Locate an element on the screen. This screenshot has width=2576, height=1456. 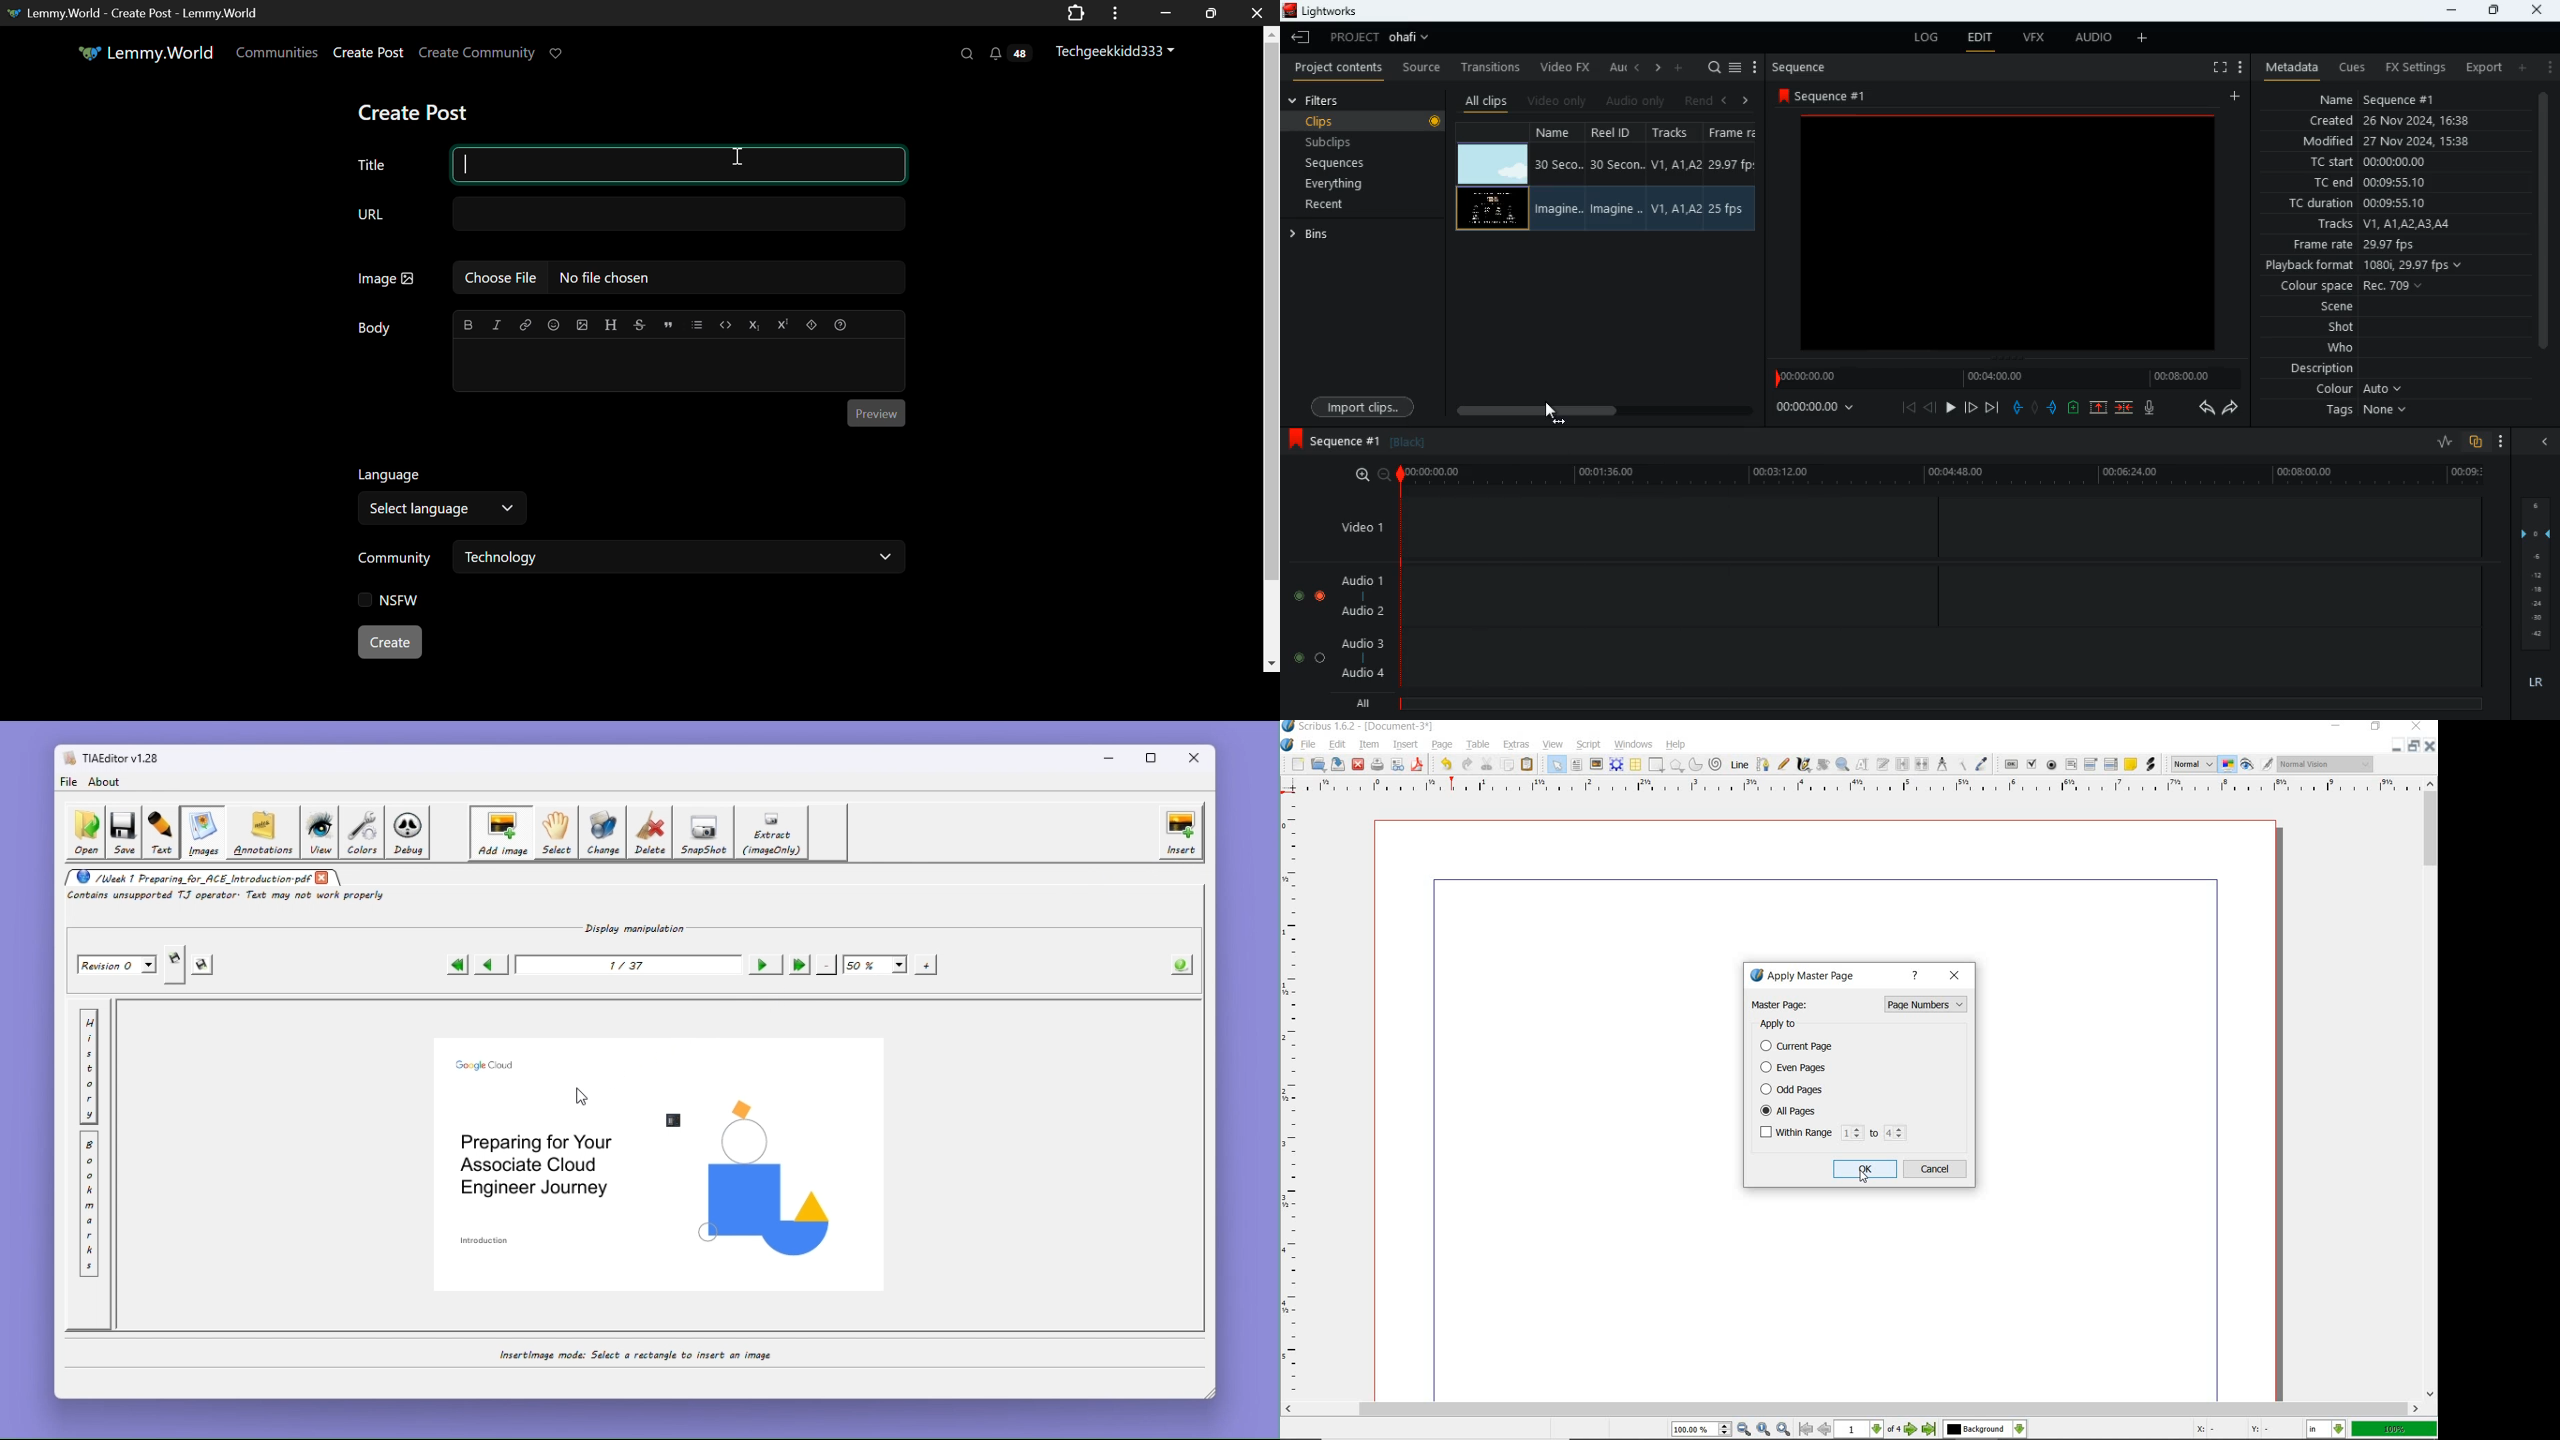
apply to is located at coordinates (1784, 1025).